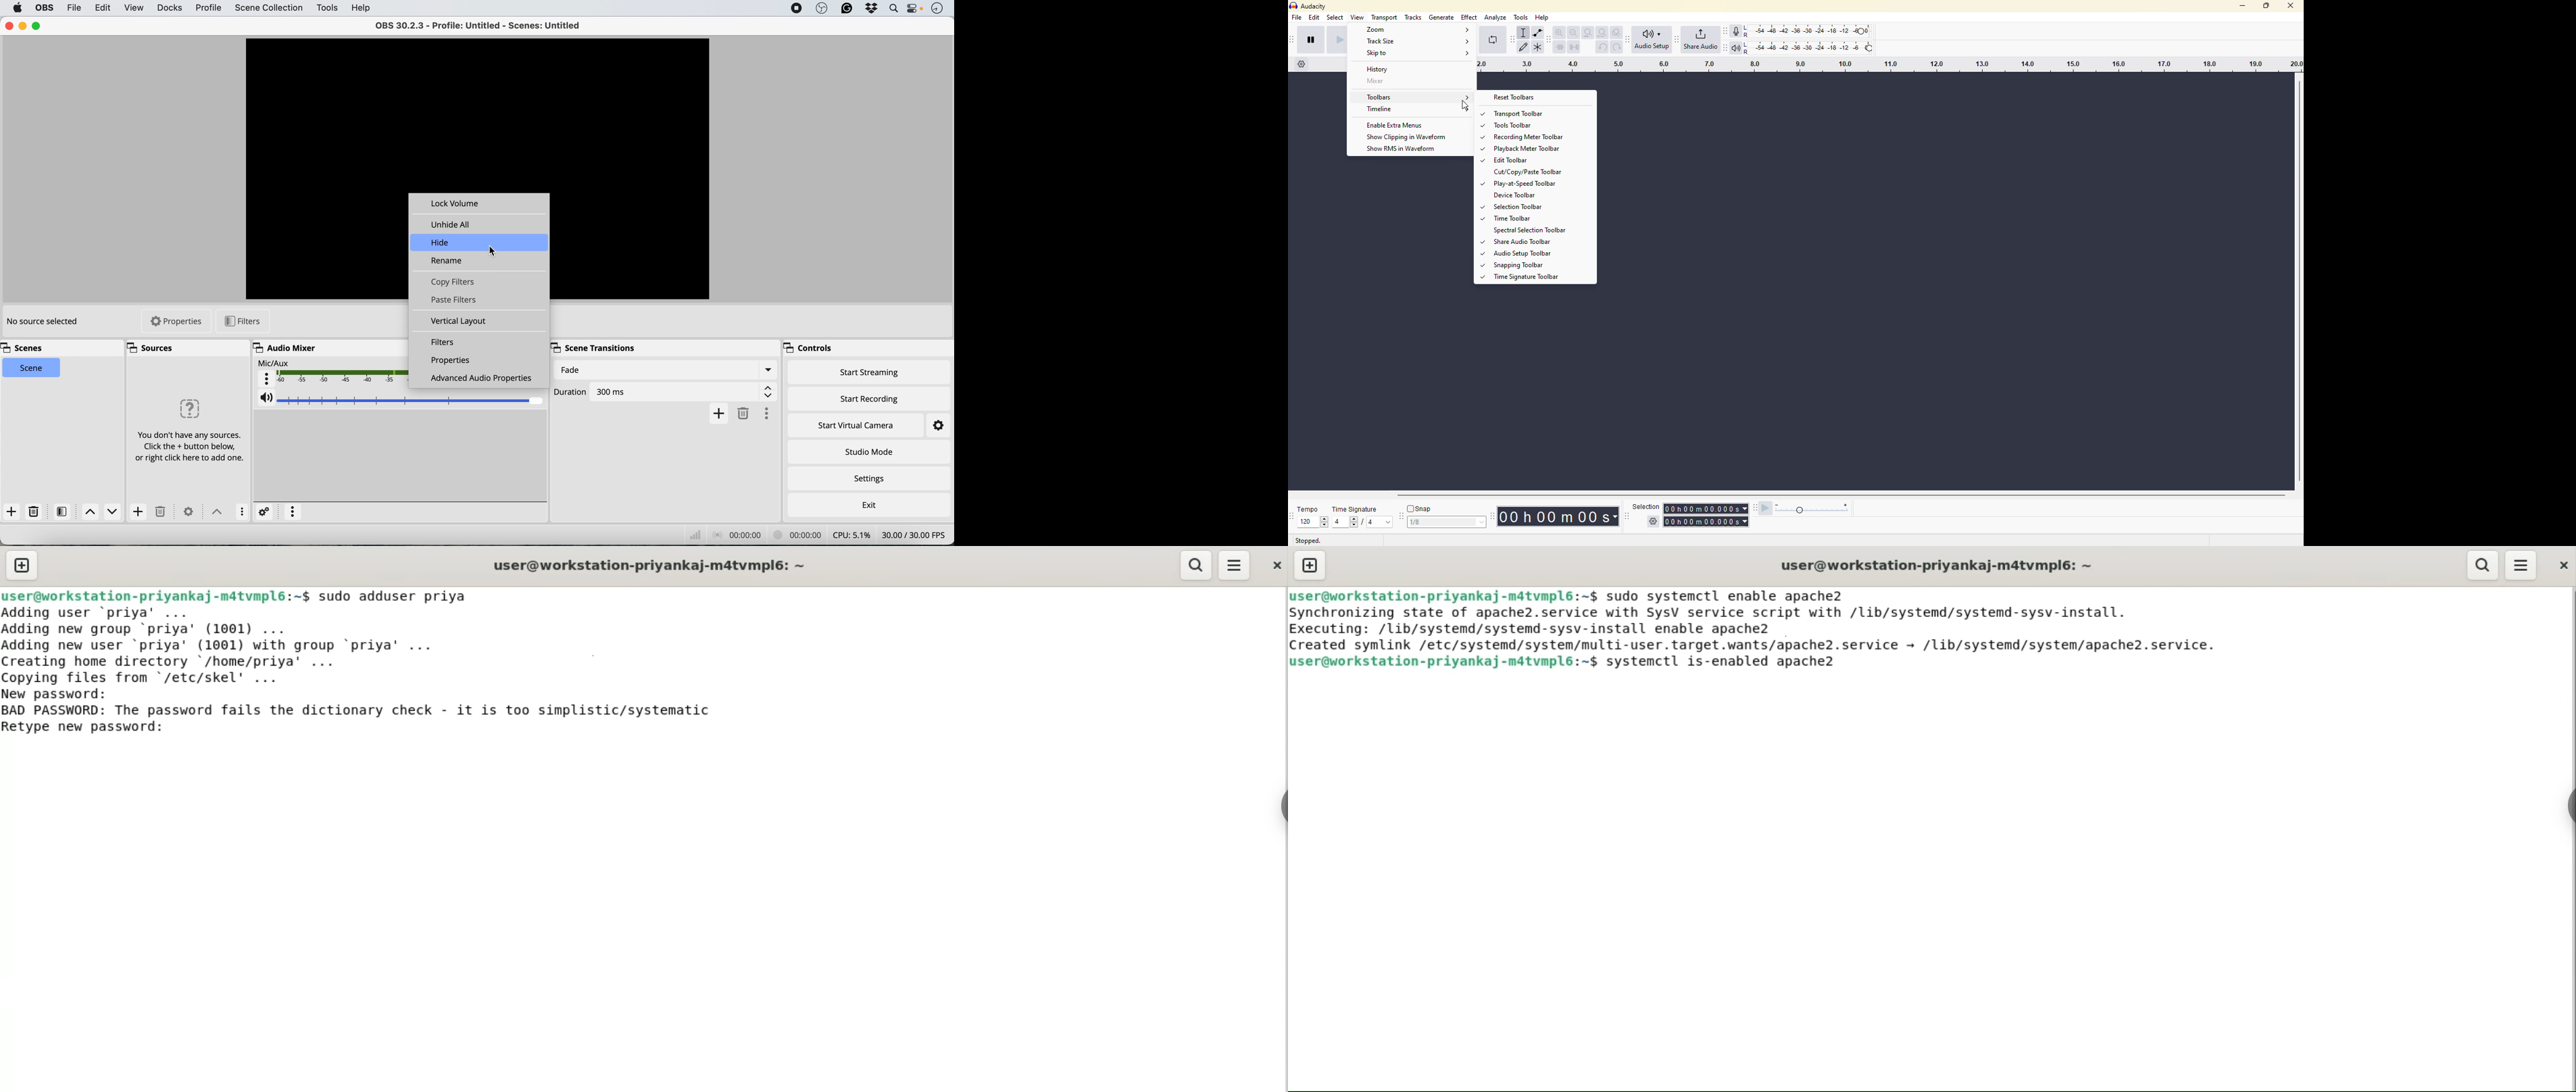 Image resolution: width=2576 pixels, height=1092 pixels. I want to click on profile, so click(207, 9).